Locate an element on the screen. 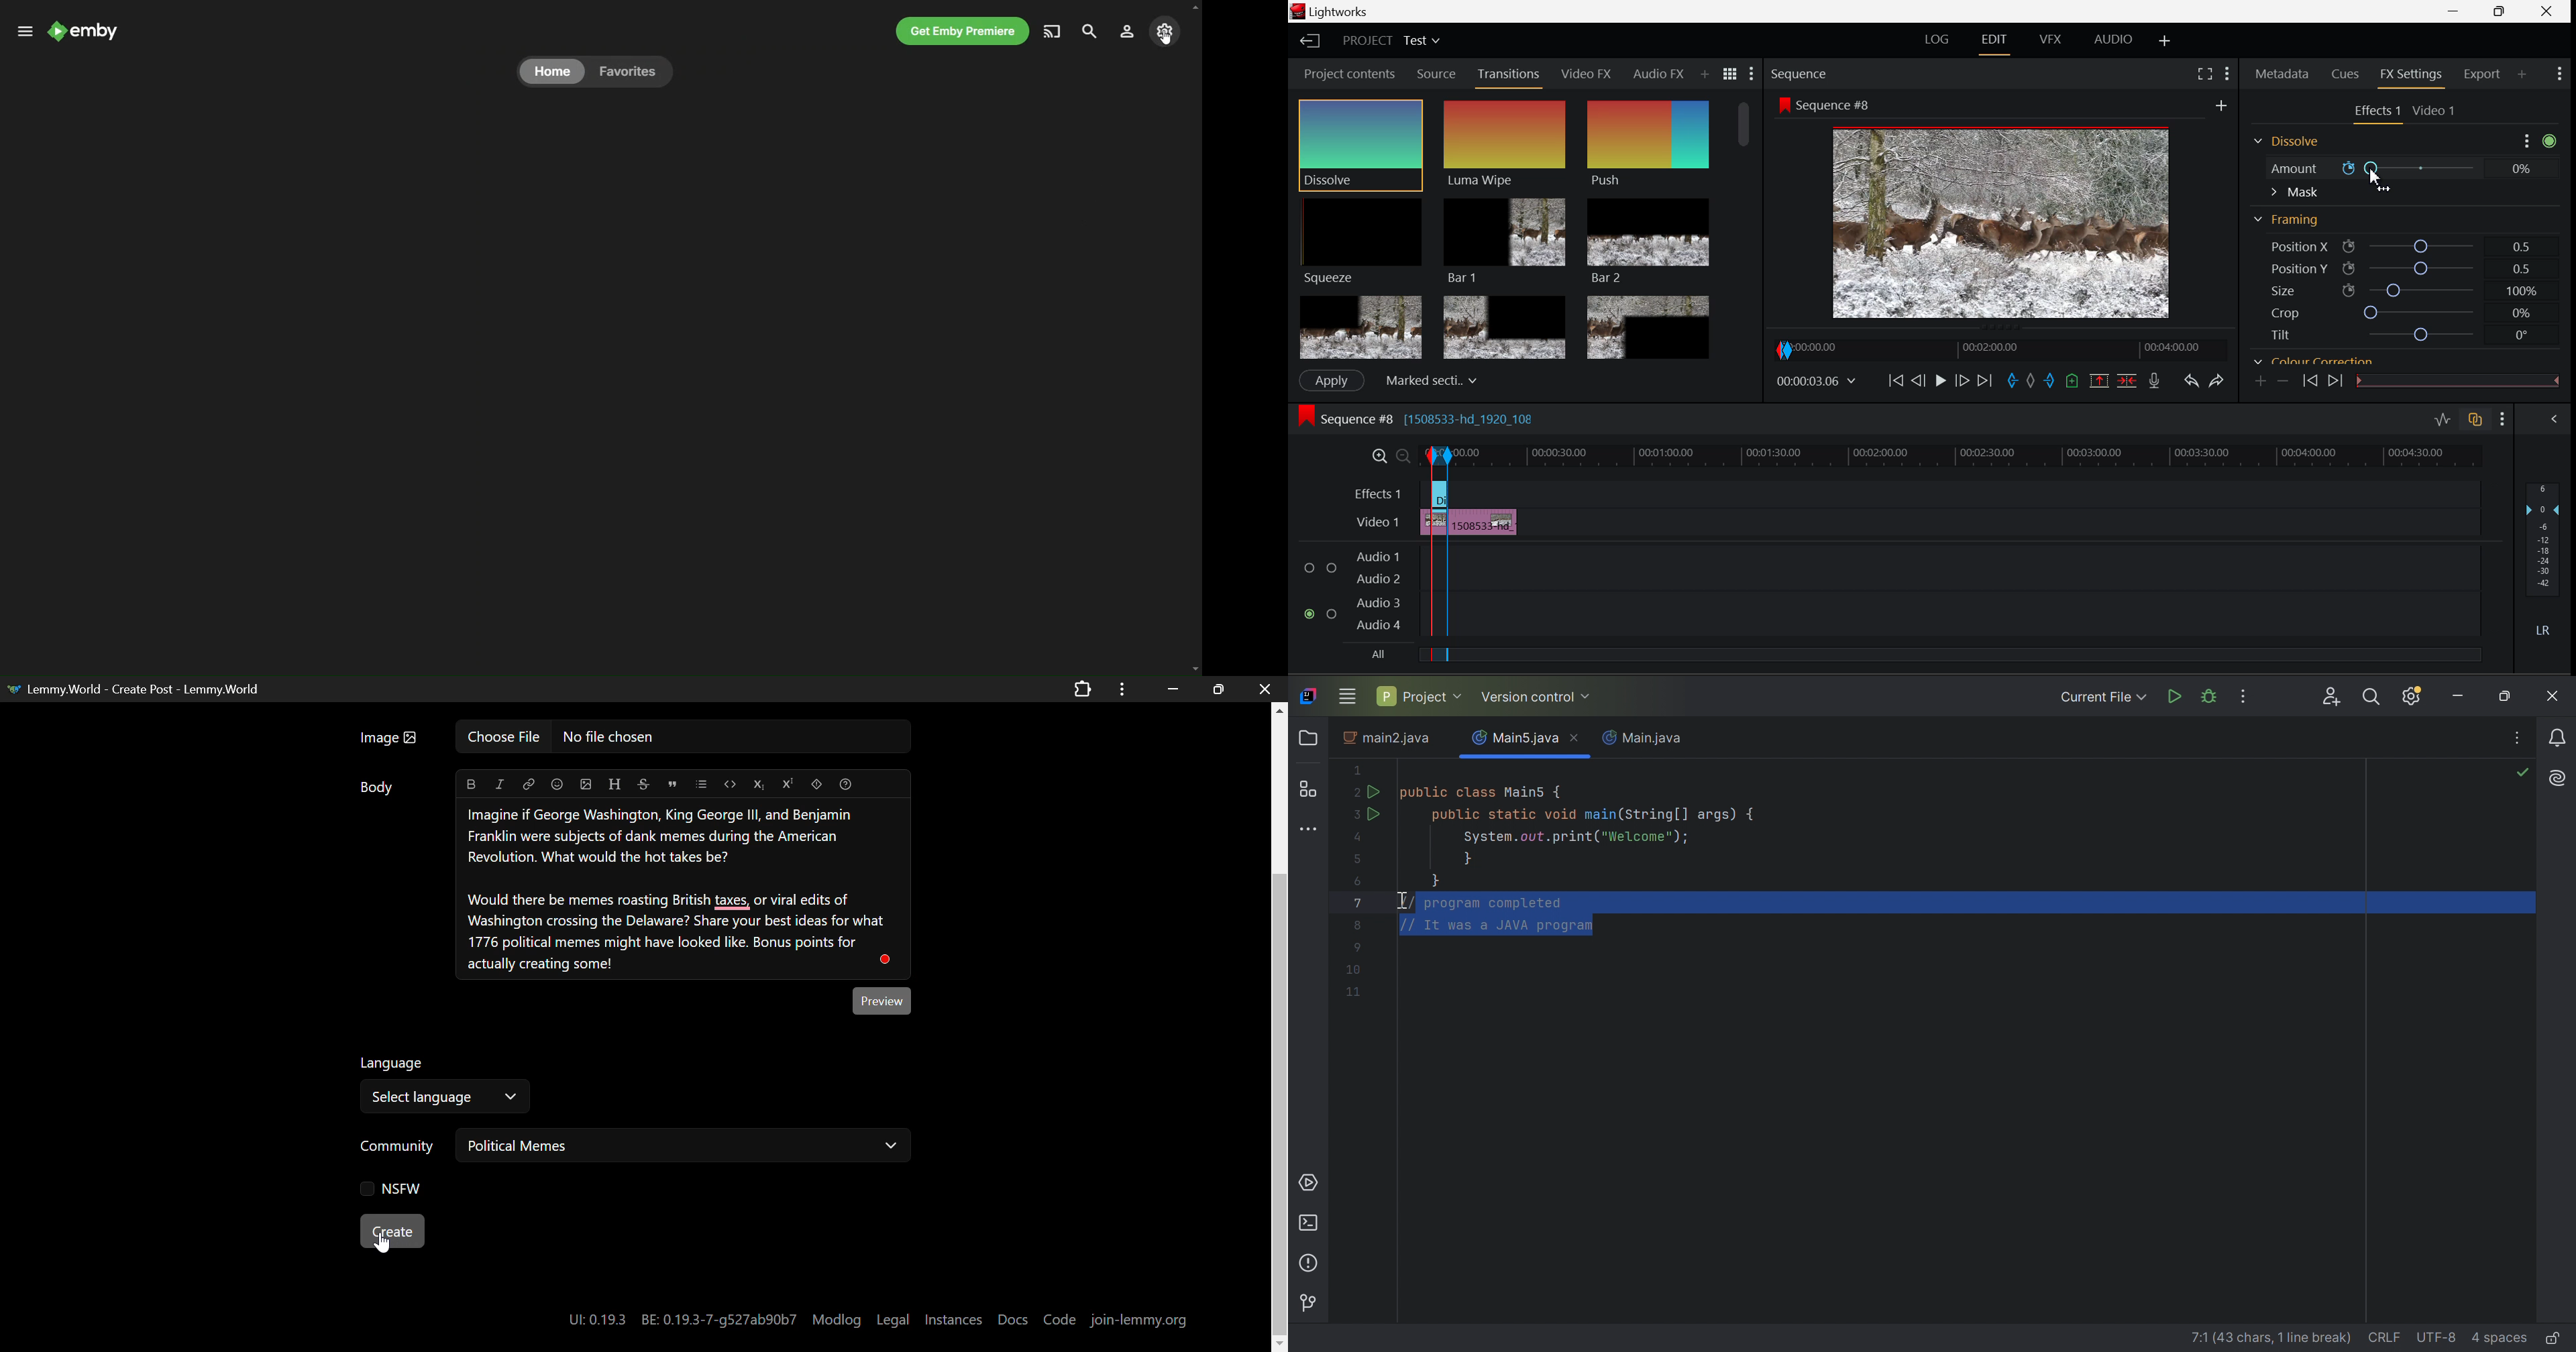  Superscript is located at coordinates (788, 785).